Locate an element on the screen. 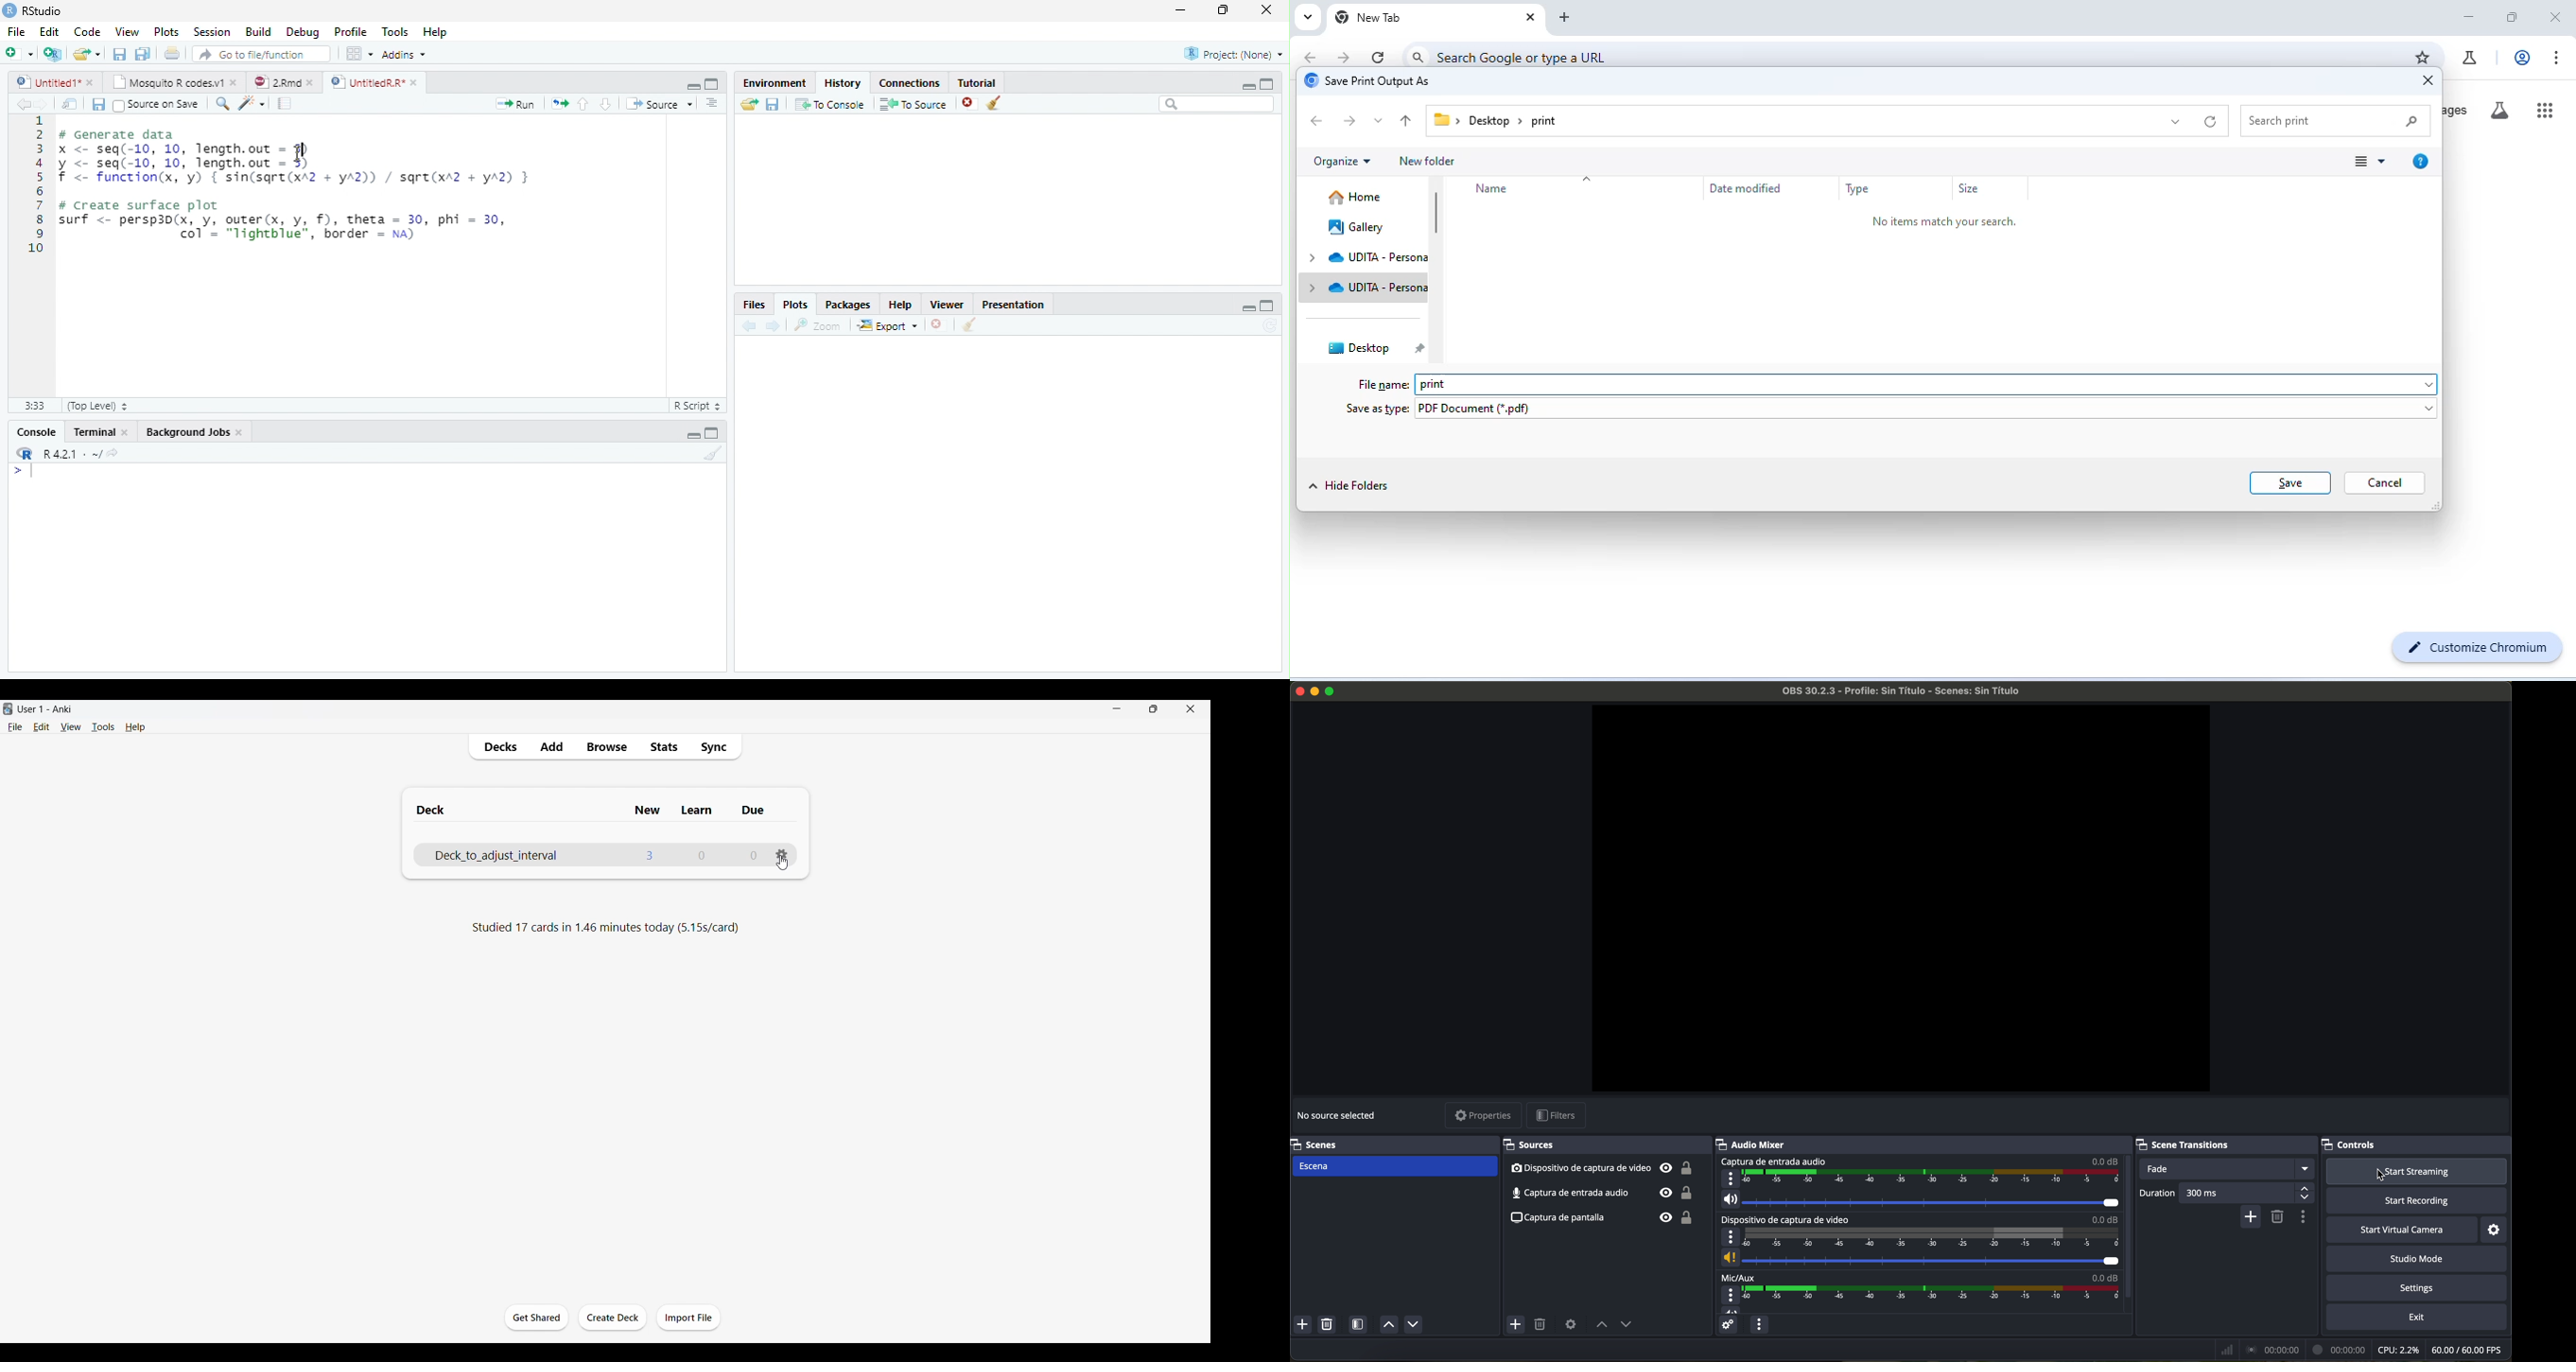 Image resolution: width=2576 pixels, height=1372 pixels. Import file is located at coordinates (688, 1318).